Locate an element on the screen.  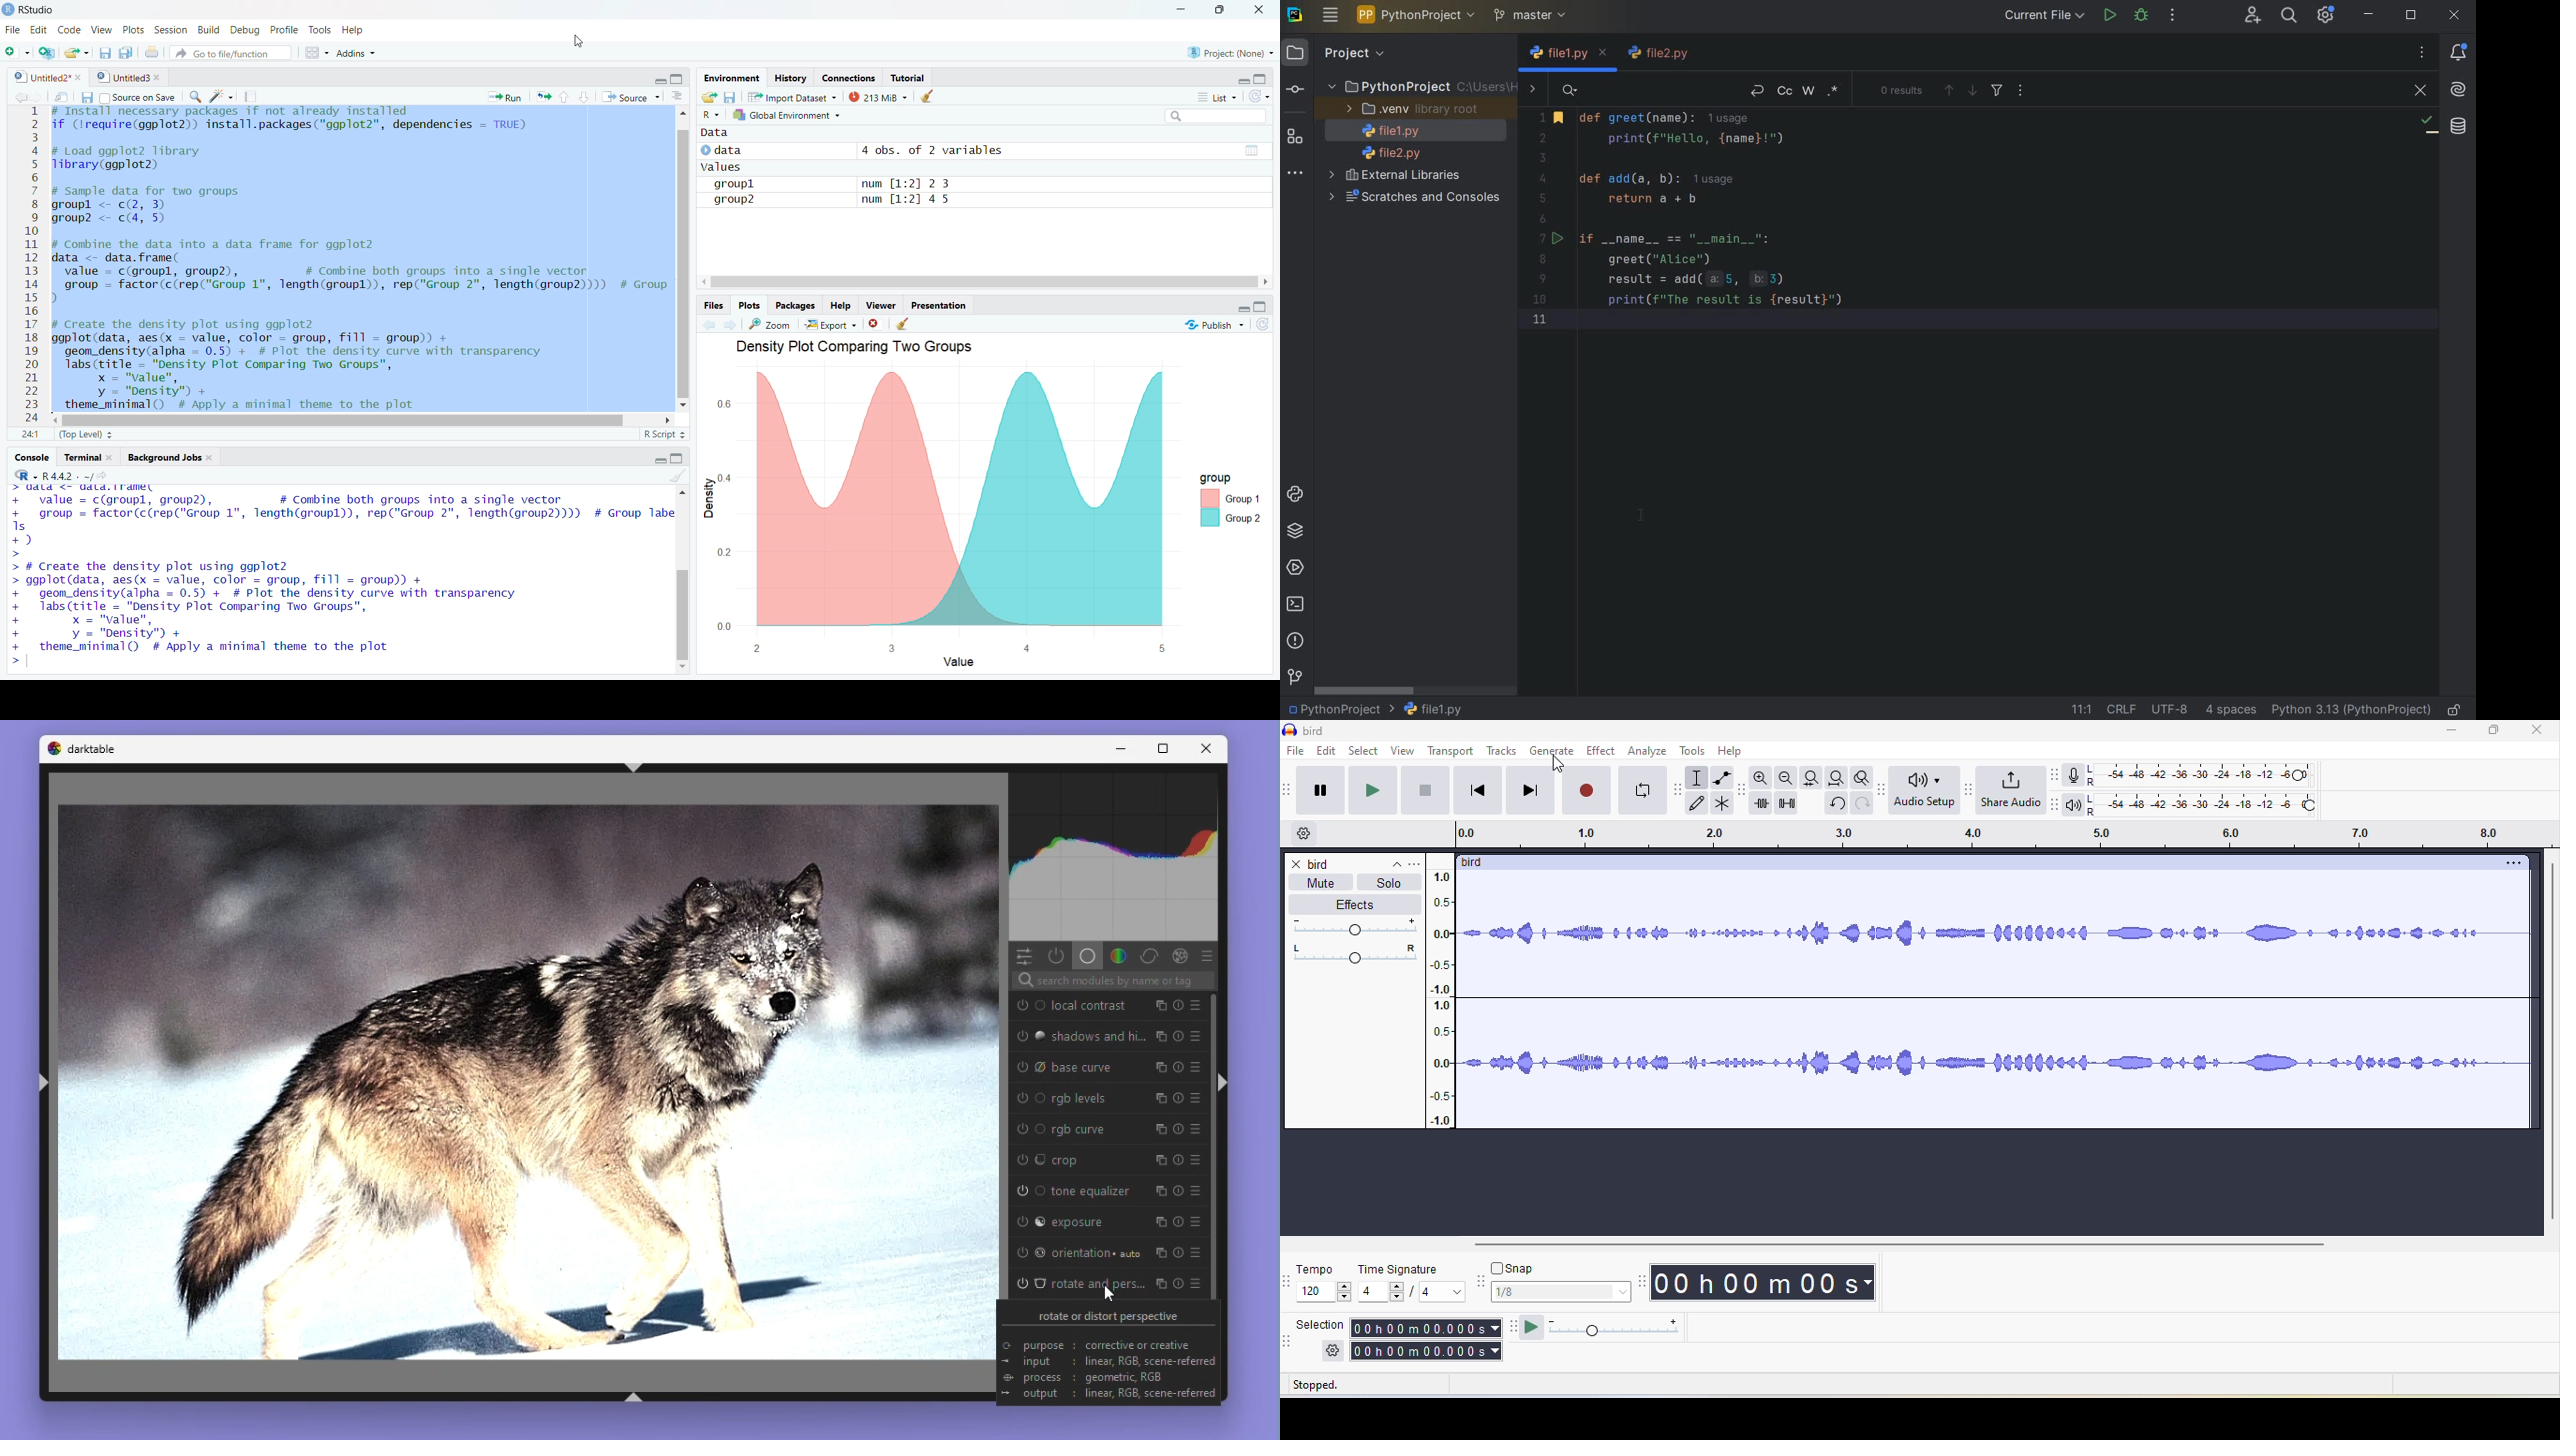
 is located at coordinates (683, 96).